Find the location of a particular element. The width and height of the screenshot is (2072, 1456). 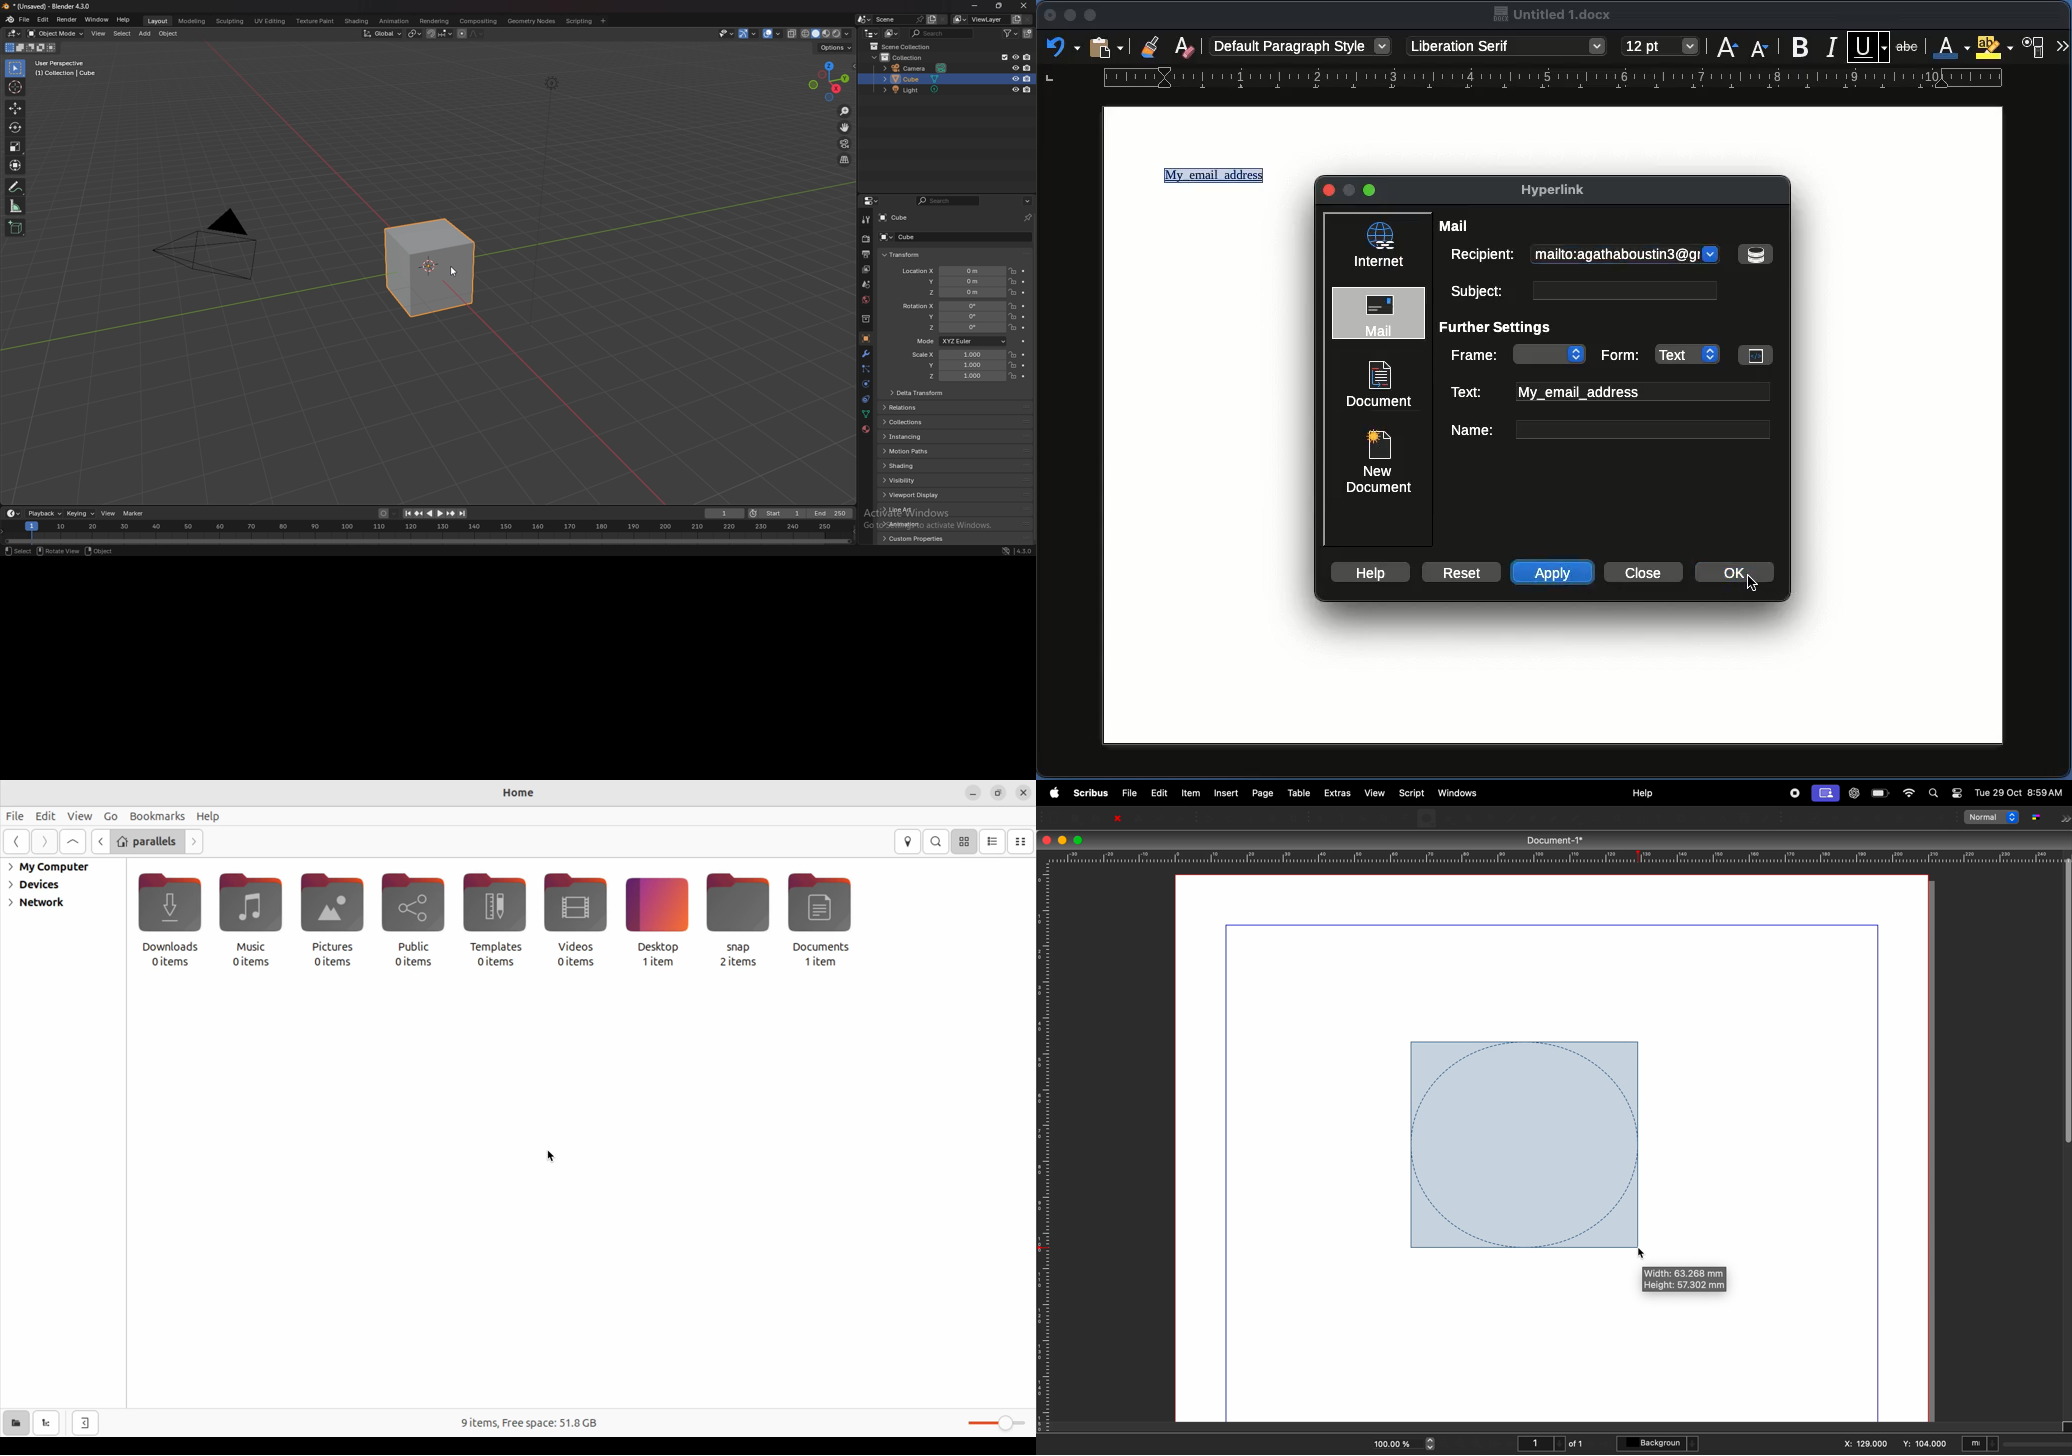

editor type is located at coordinates (872, 33).